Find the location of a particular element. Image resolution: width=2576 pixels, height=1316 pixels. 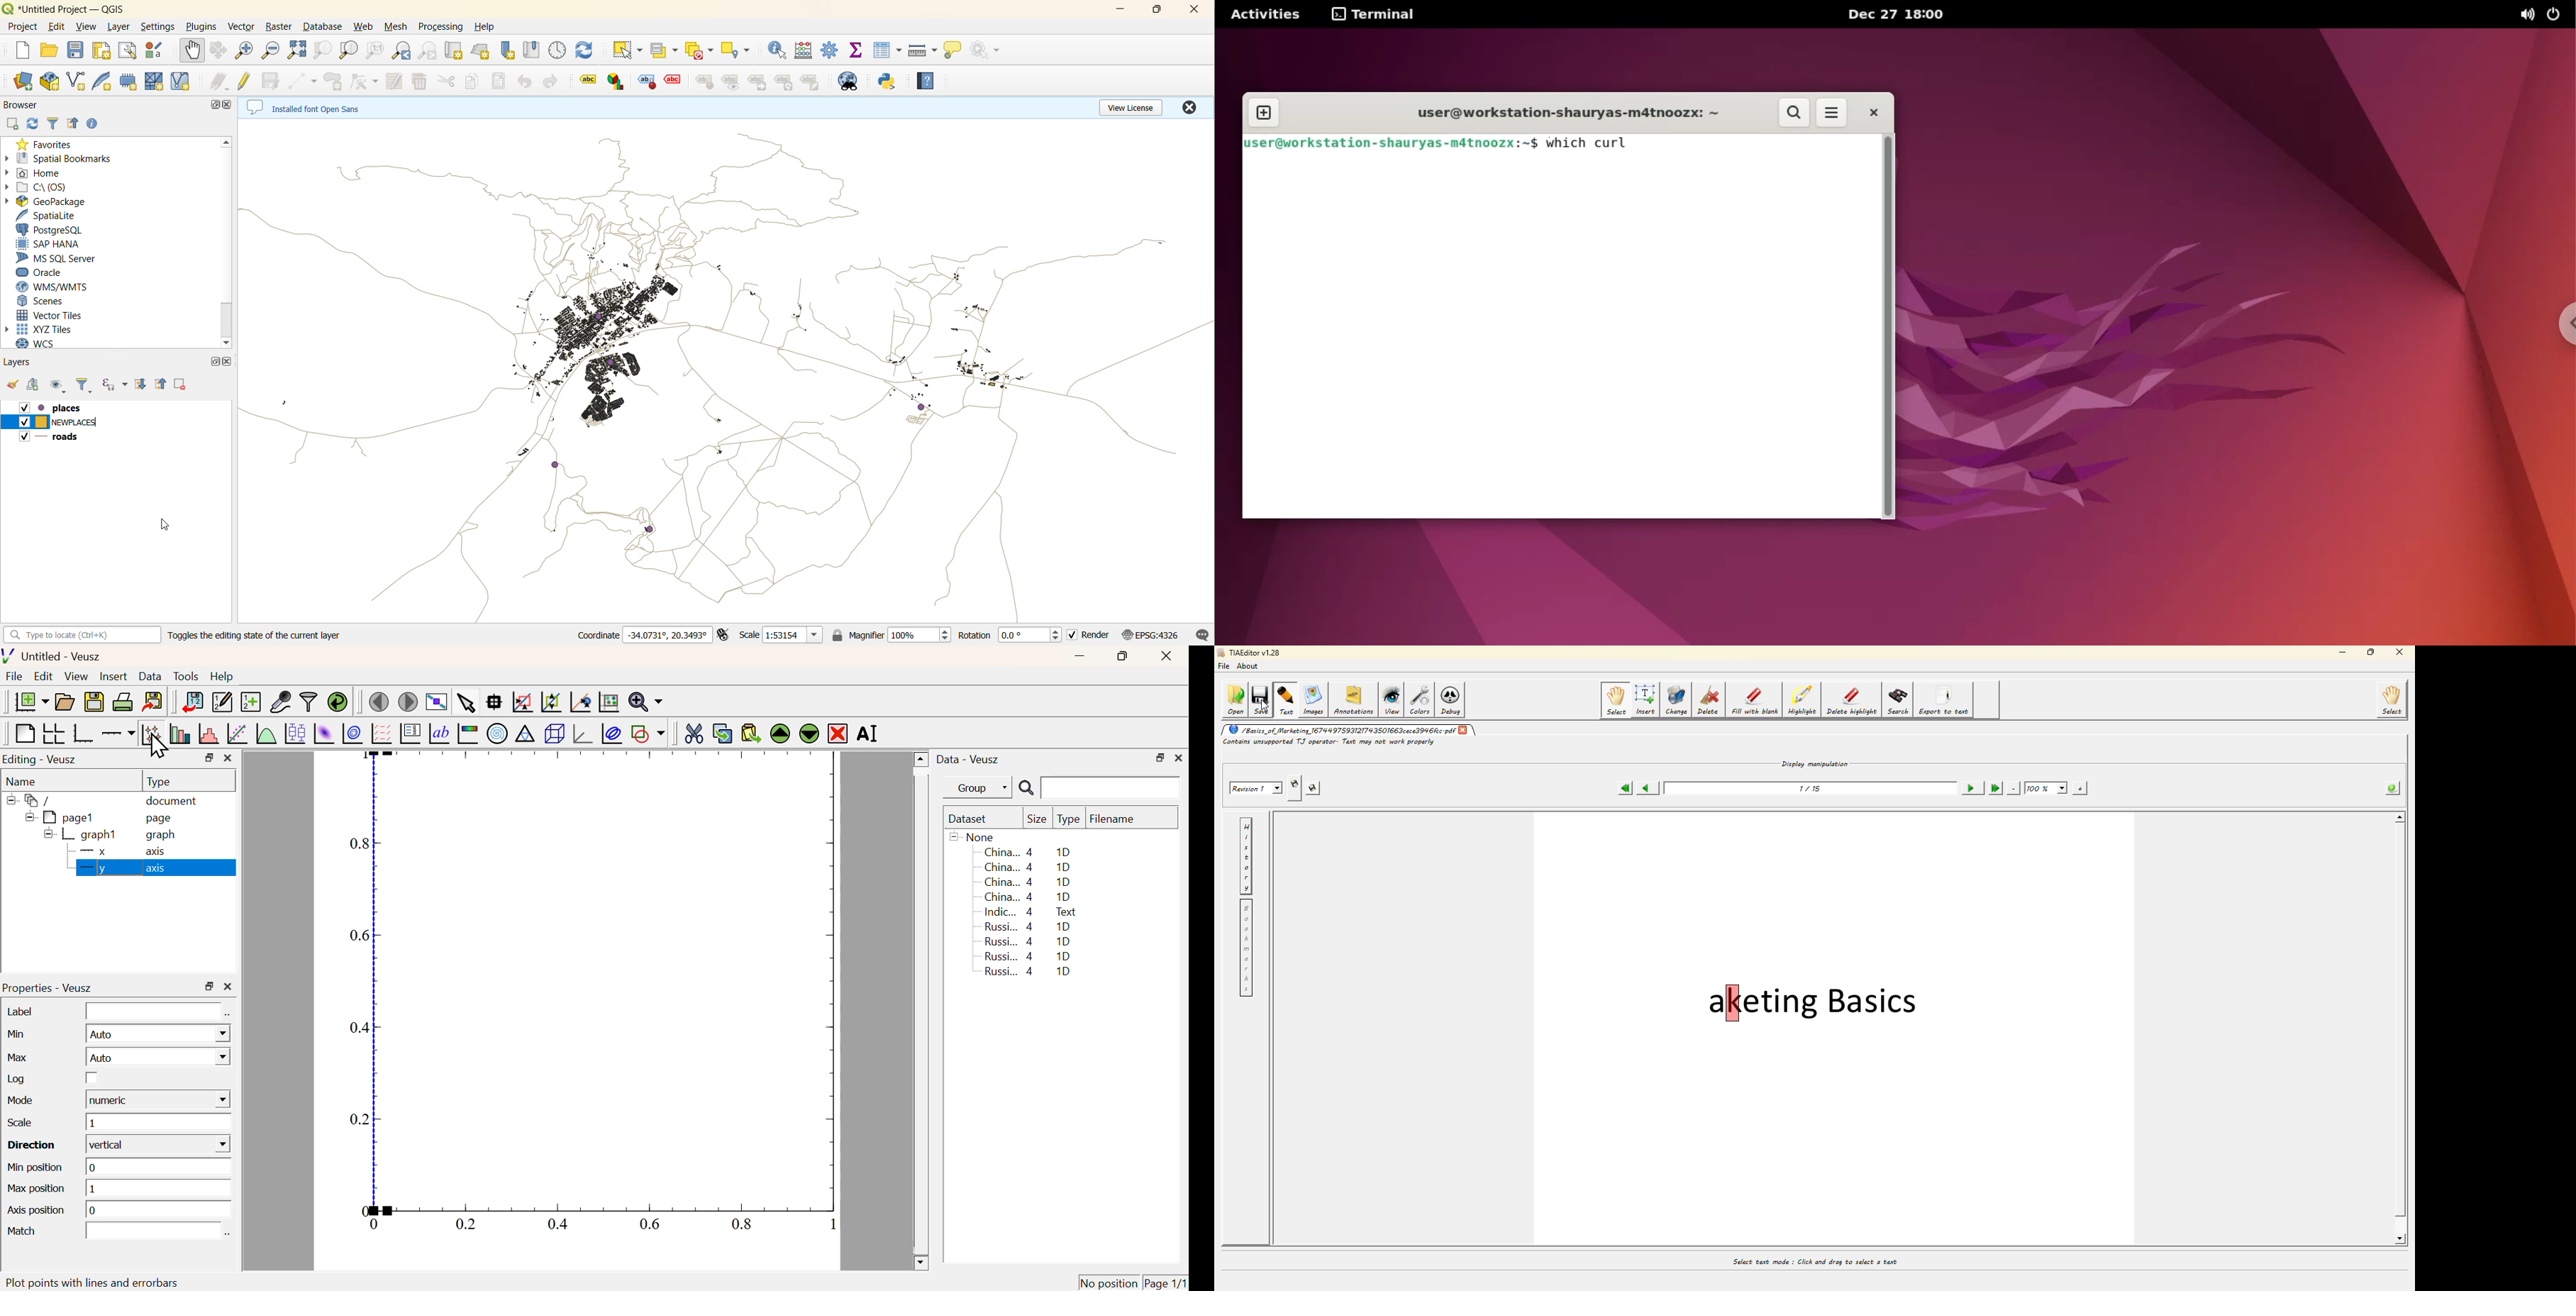

status bar is located at coordinates (82, 635).